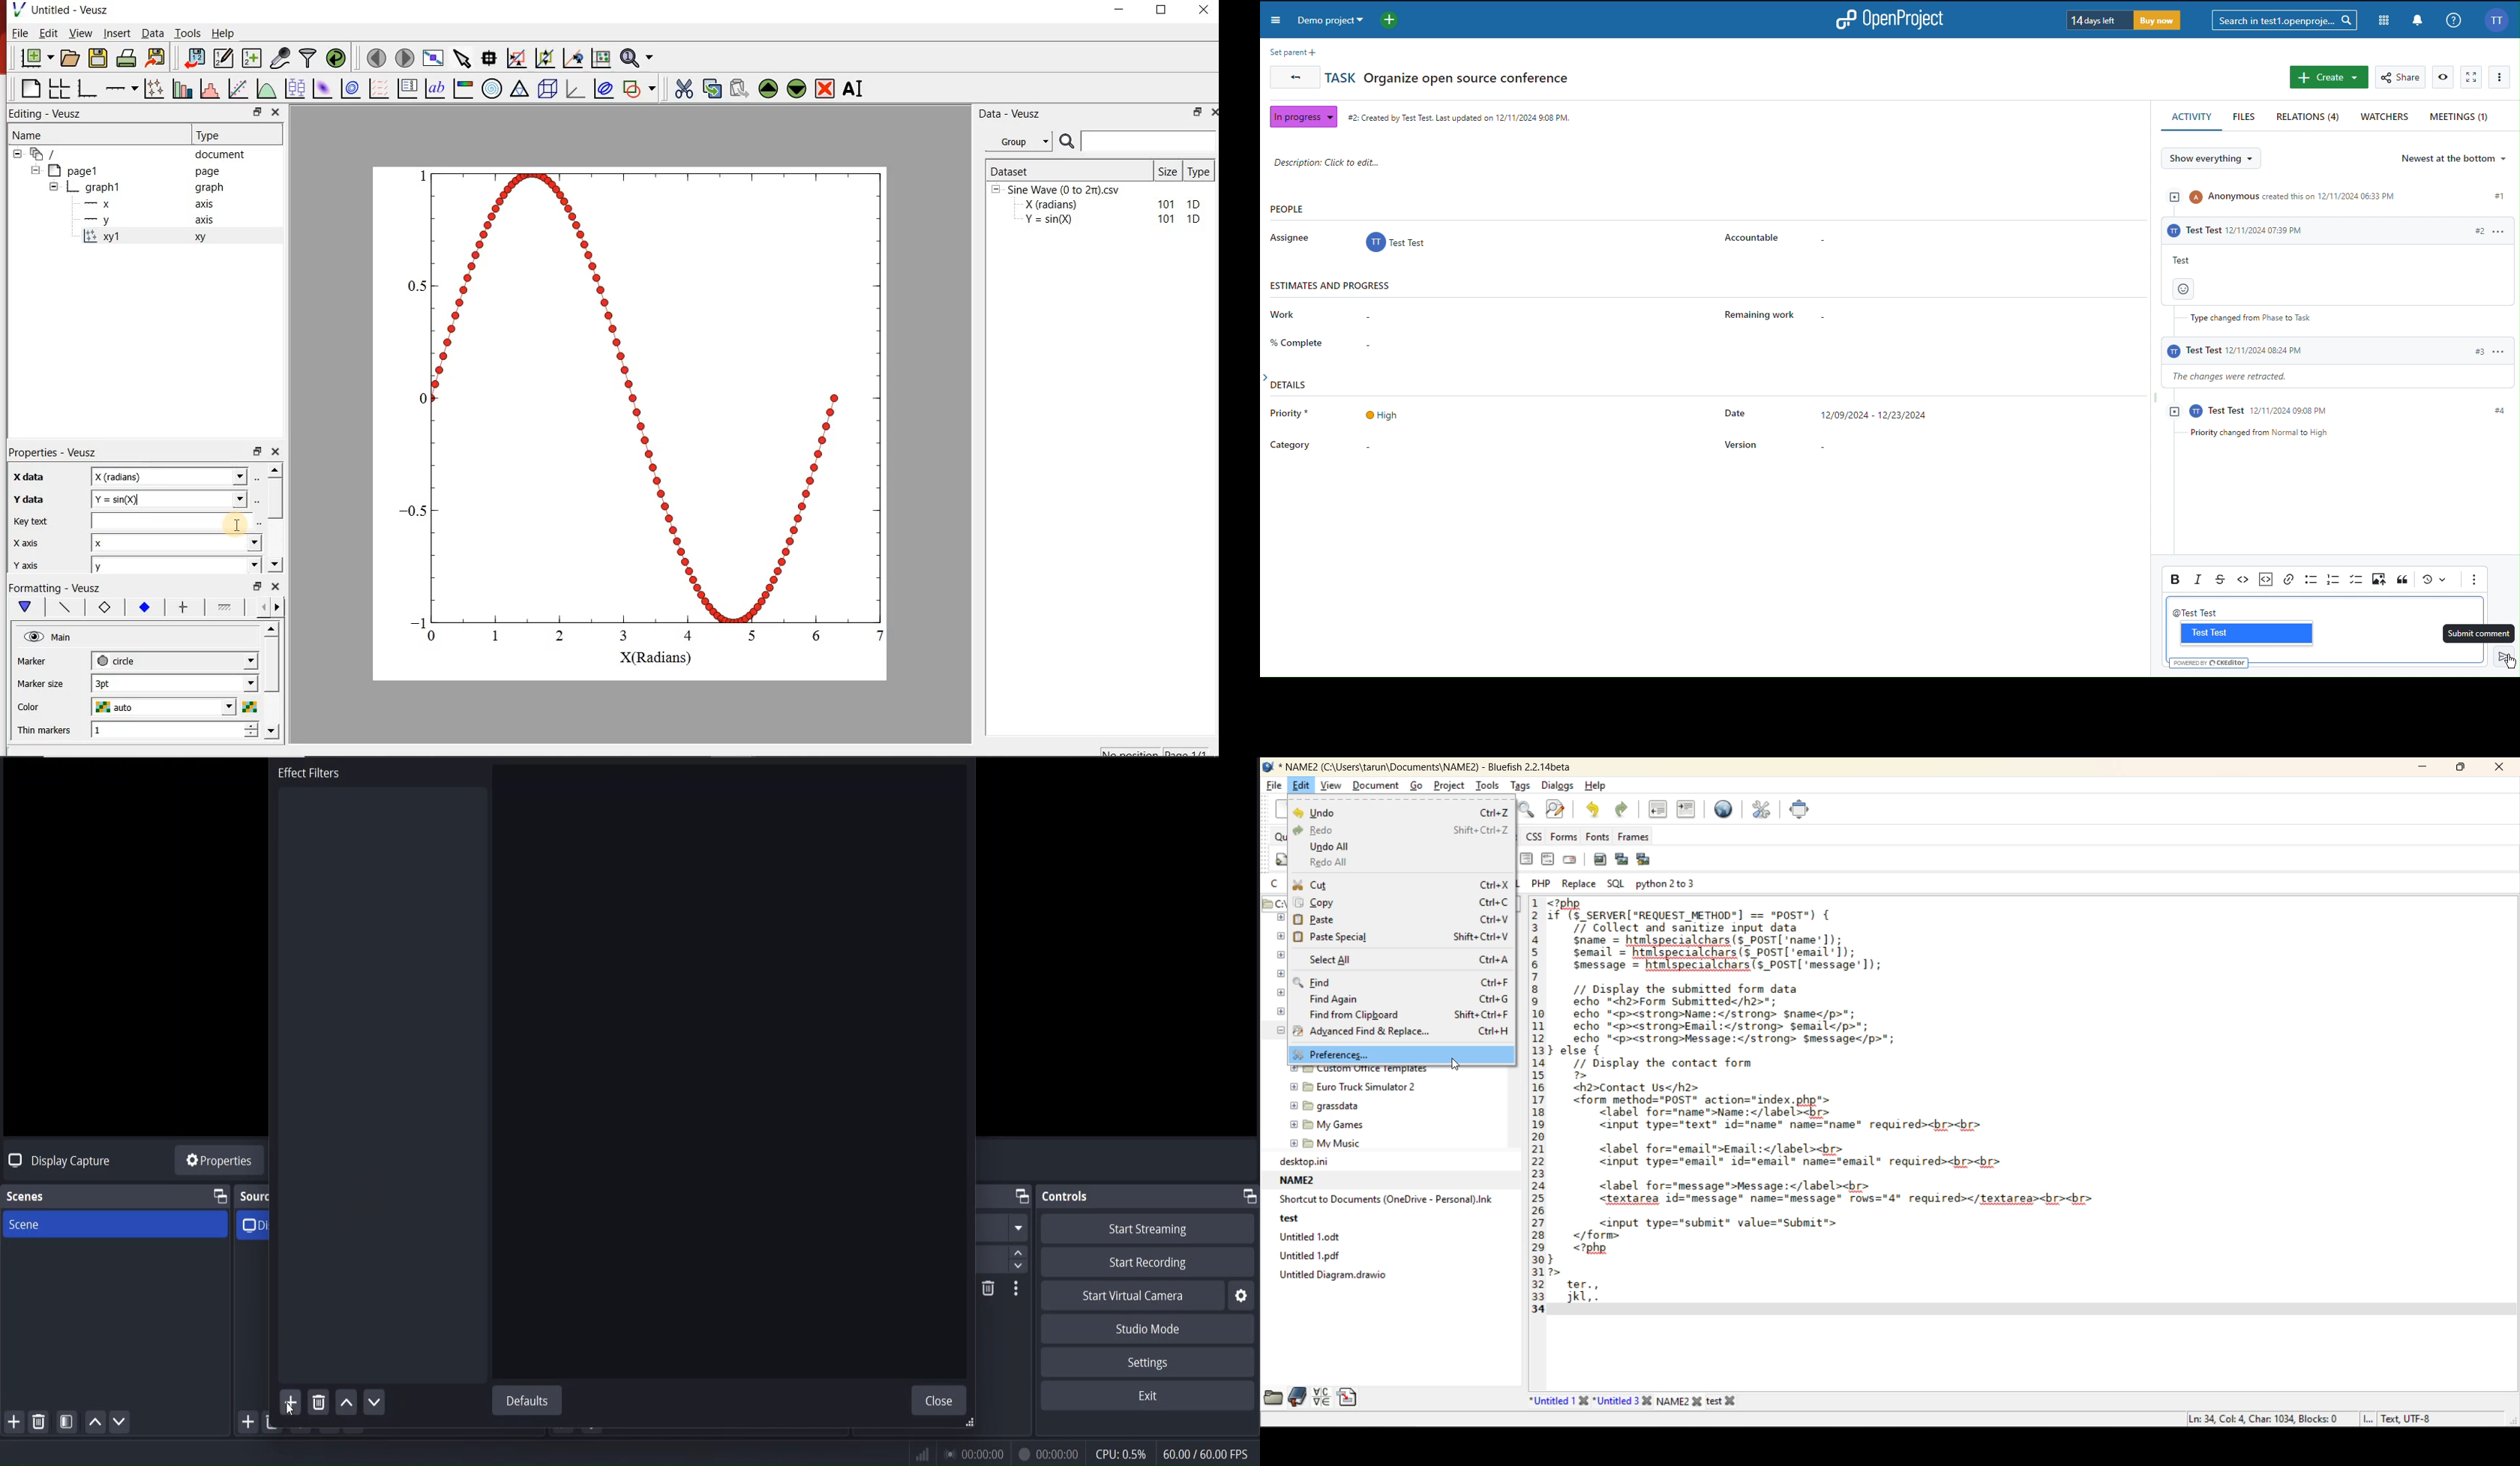  Describe the element at coordinates (1148, 1396) in the screenshot. I see `exit` at that location.